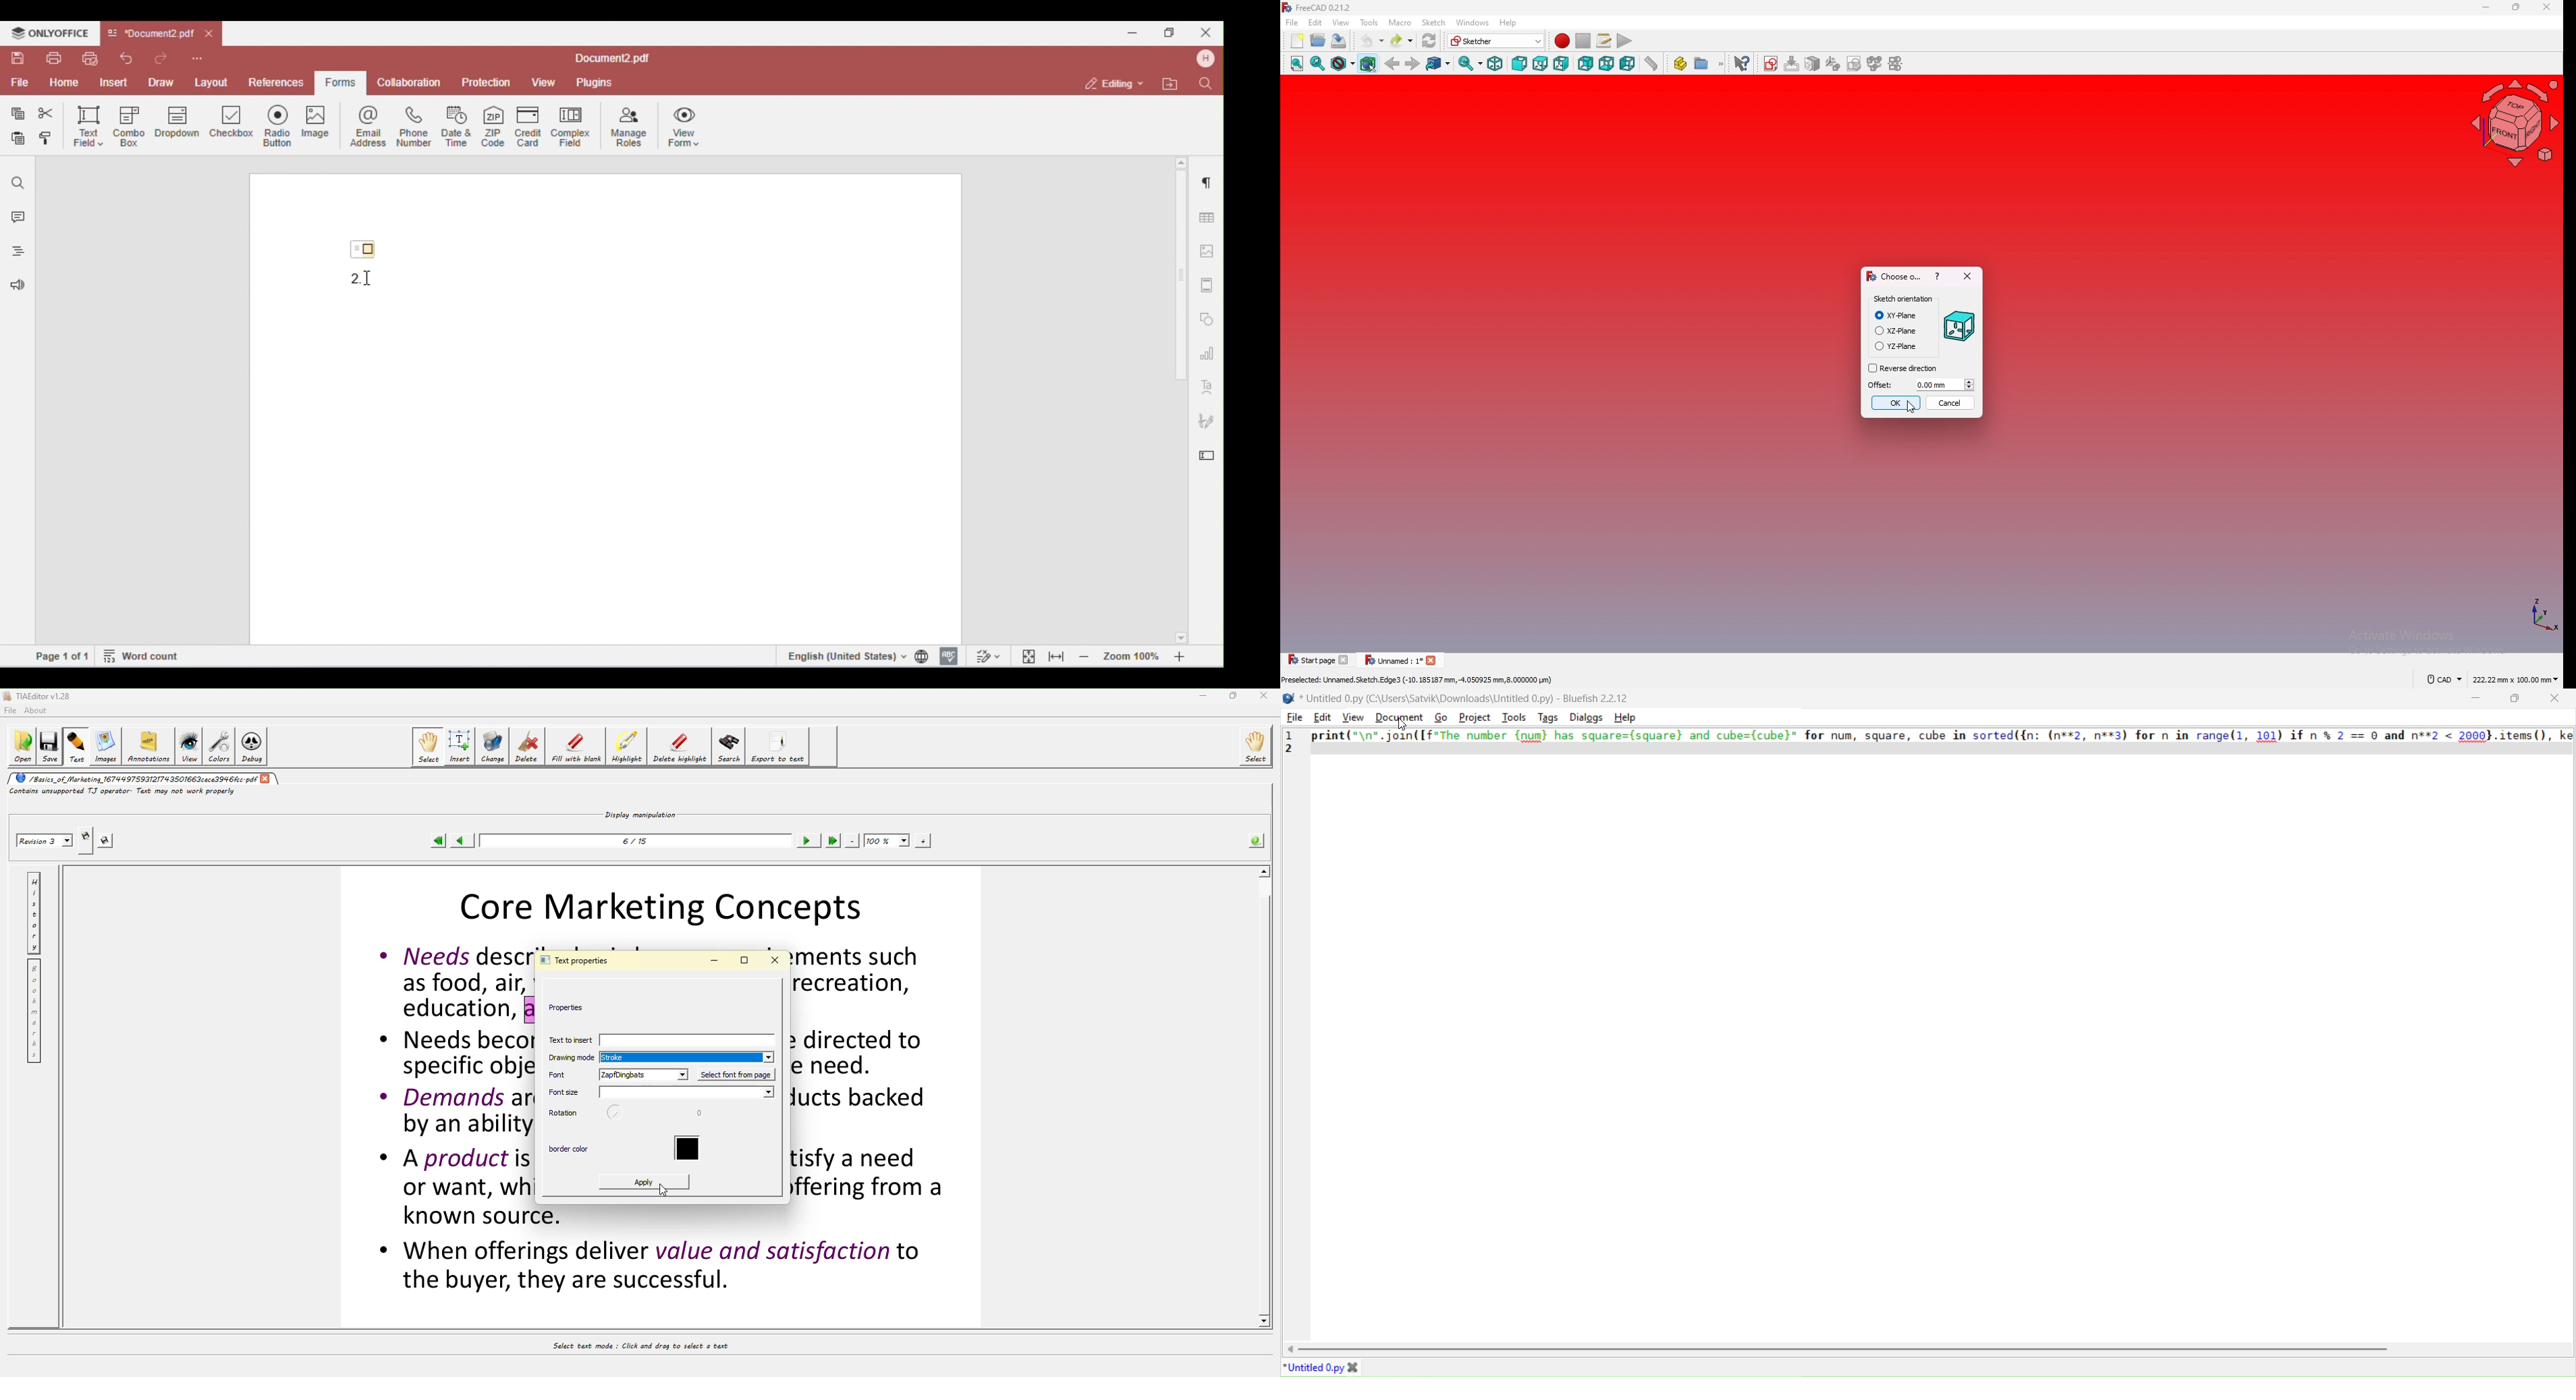  Describe the element at coordinates (1896, 402) in the screenshot. I see `ok` at that location.